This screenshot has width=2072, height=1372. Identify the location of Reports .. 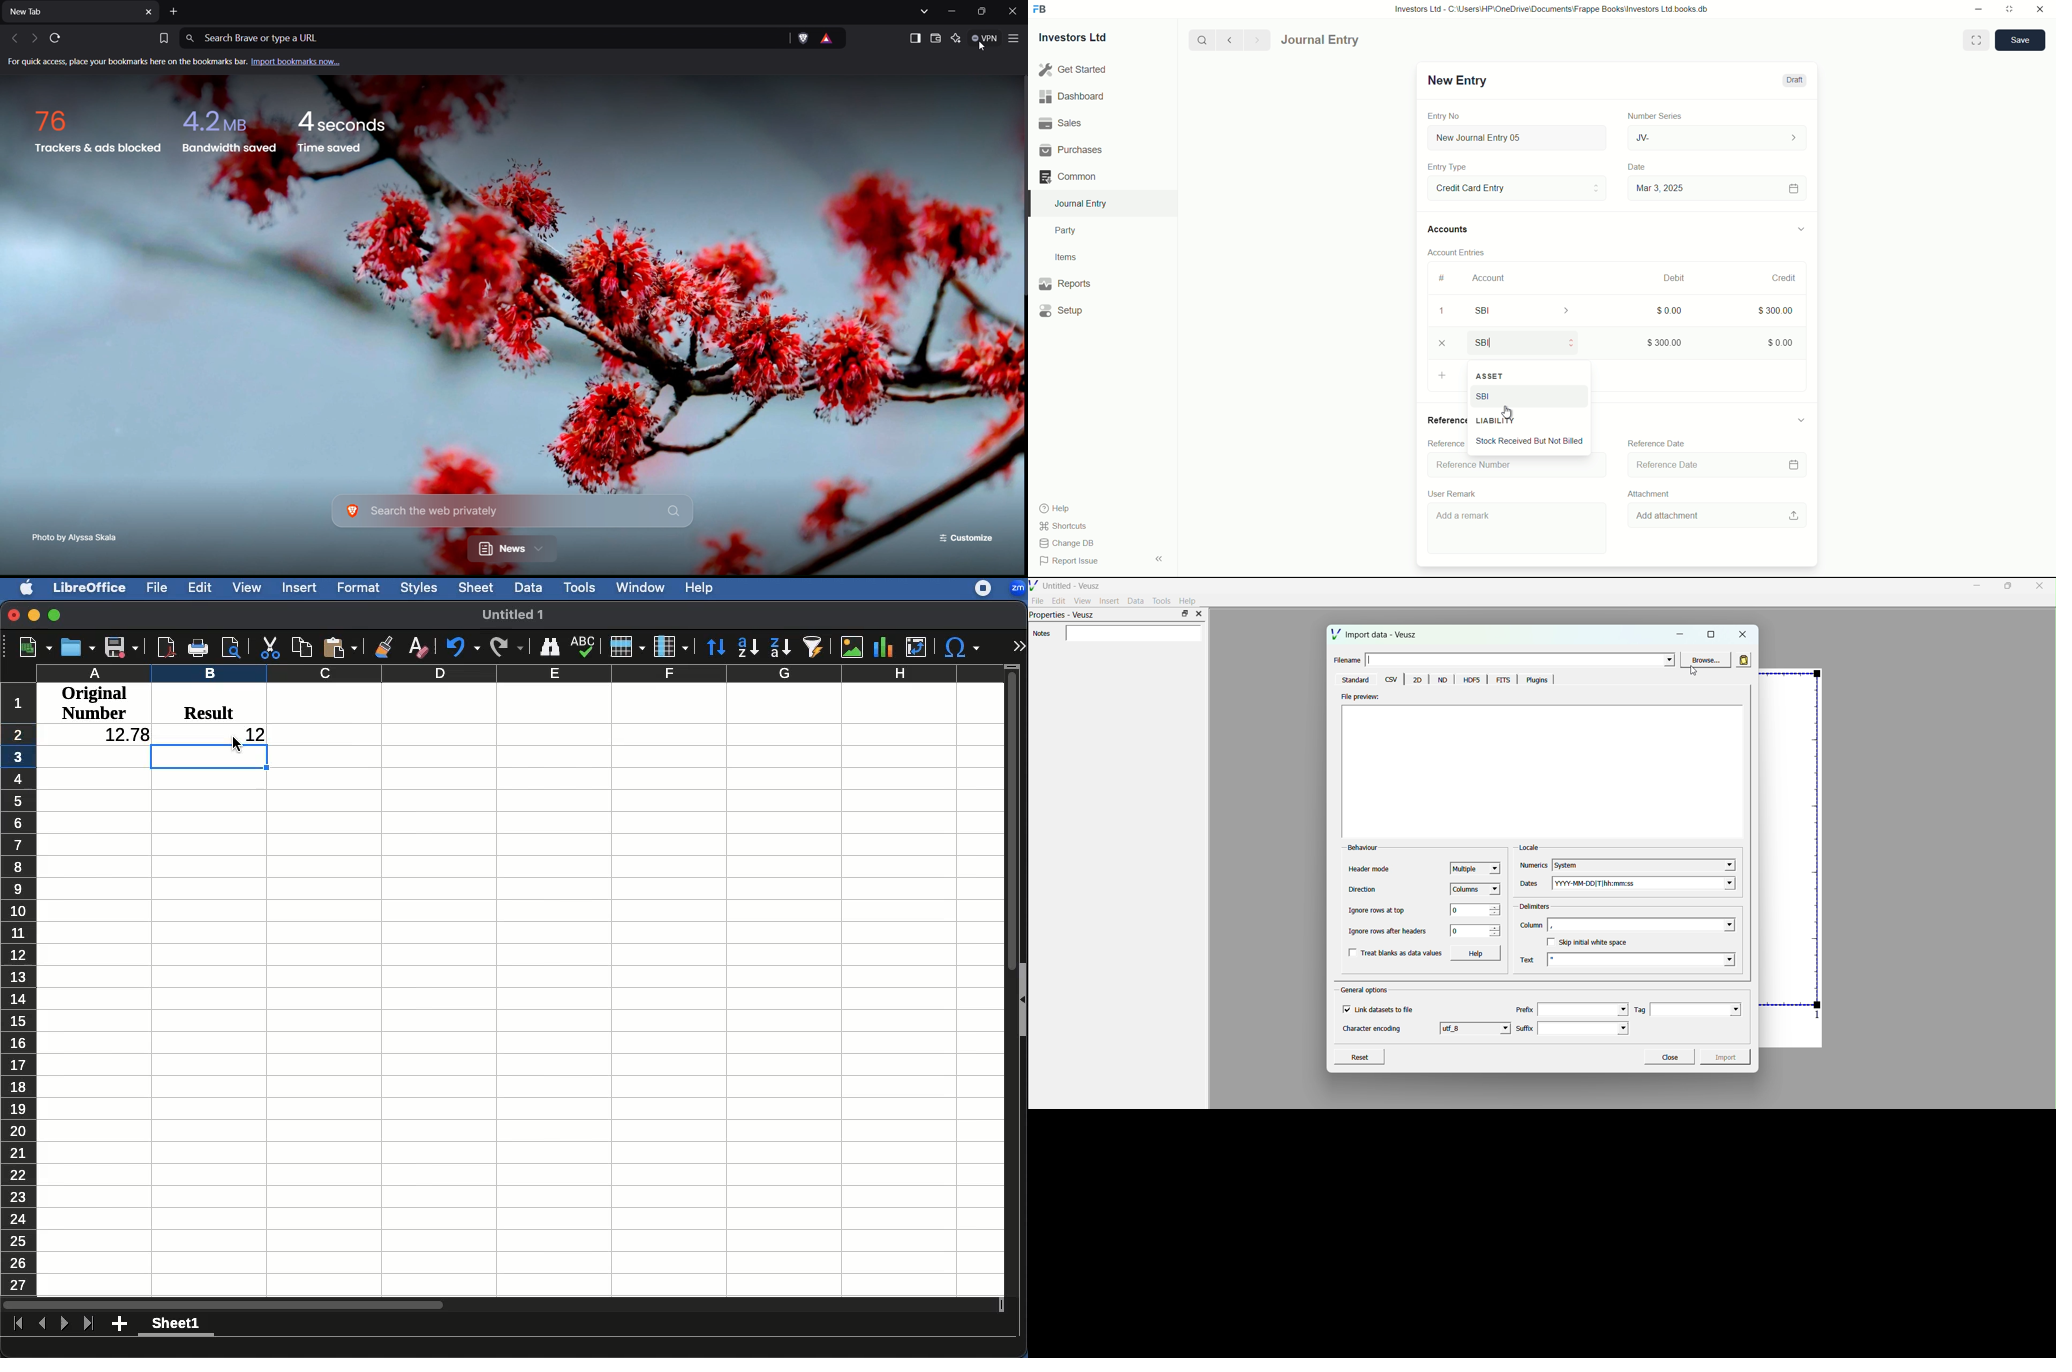
(1064, 282).